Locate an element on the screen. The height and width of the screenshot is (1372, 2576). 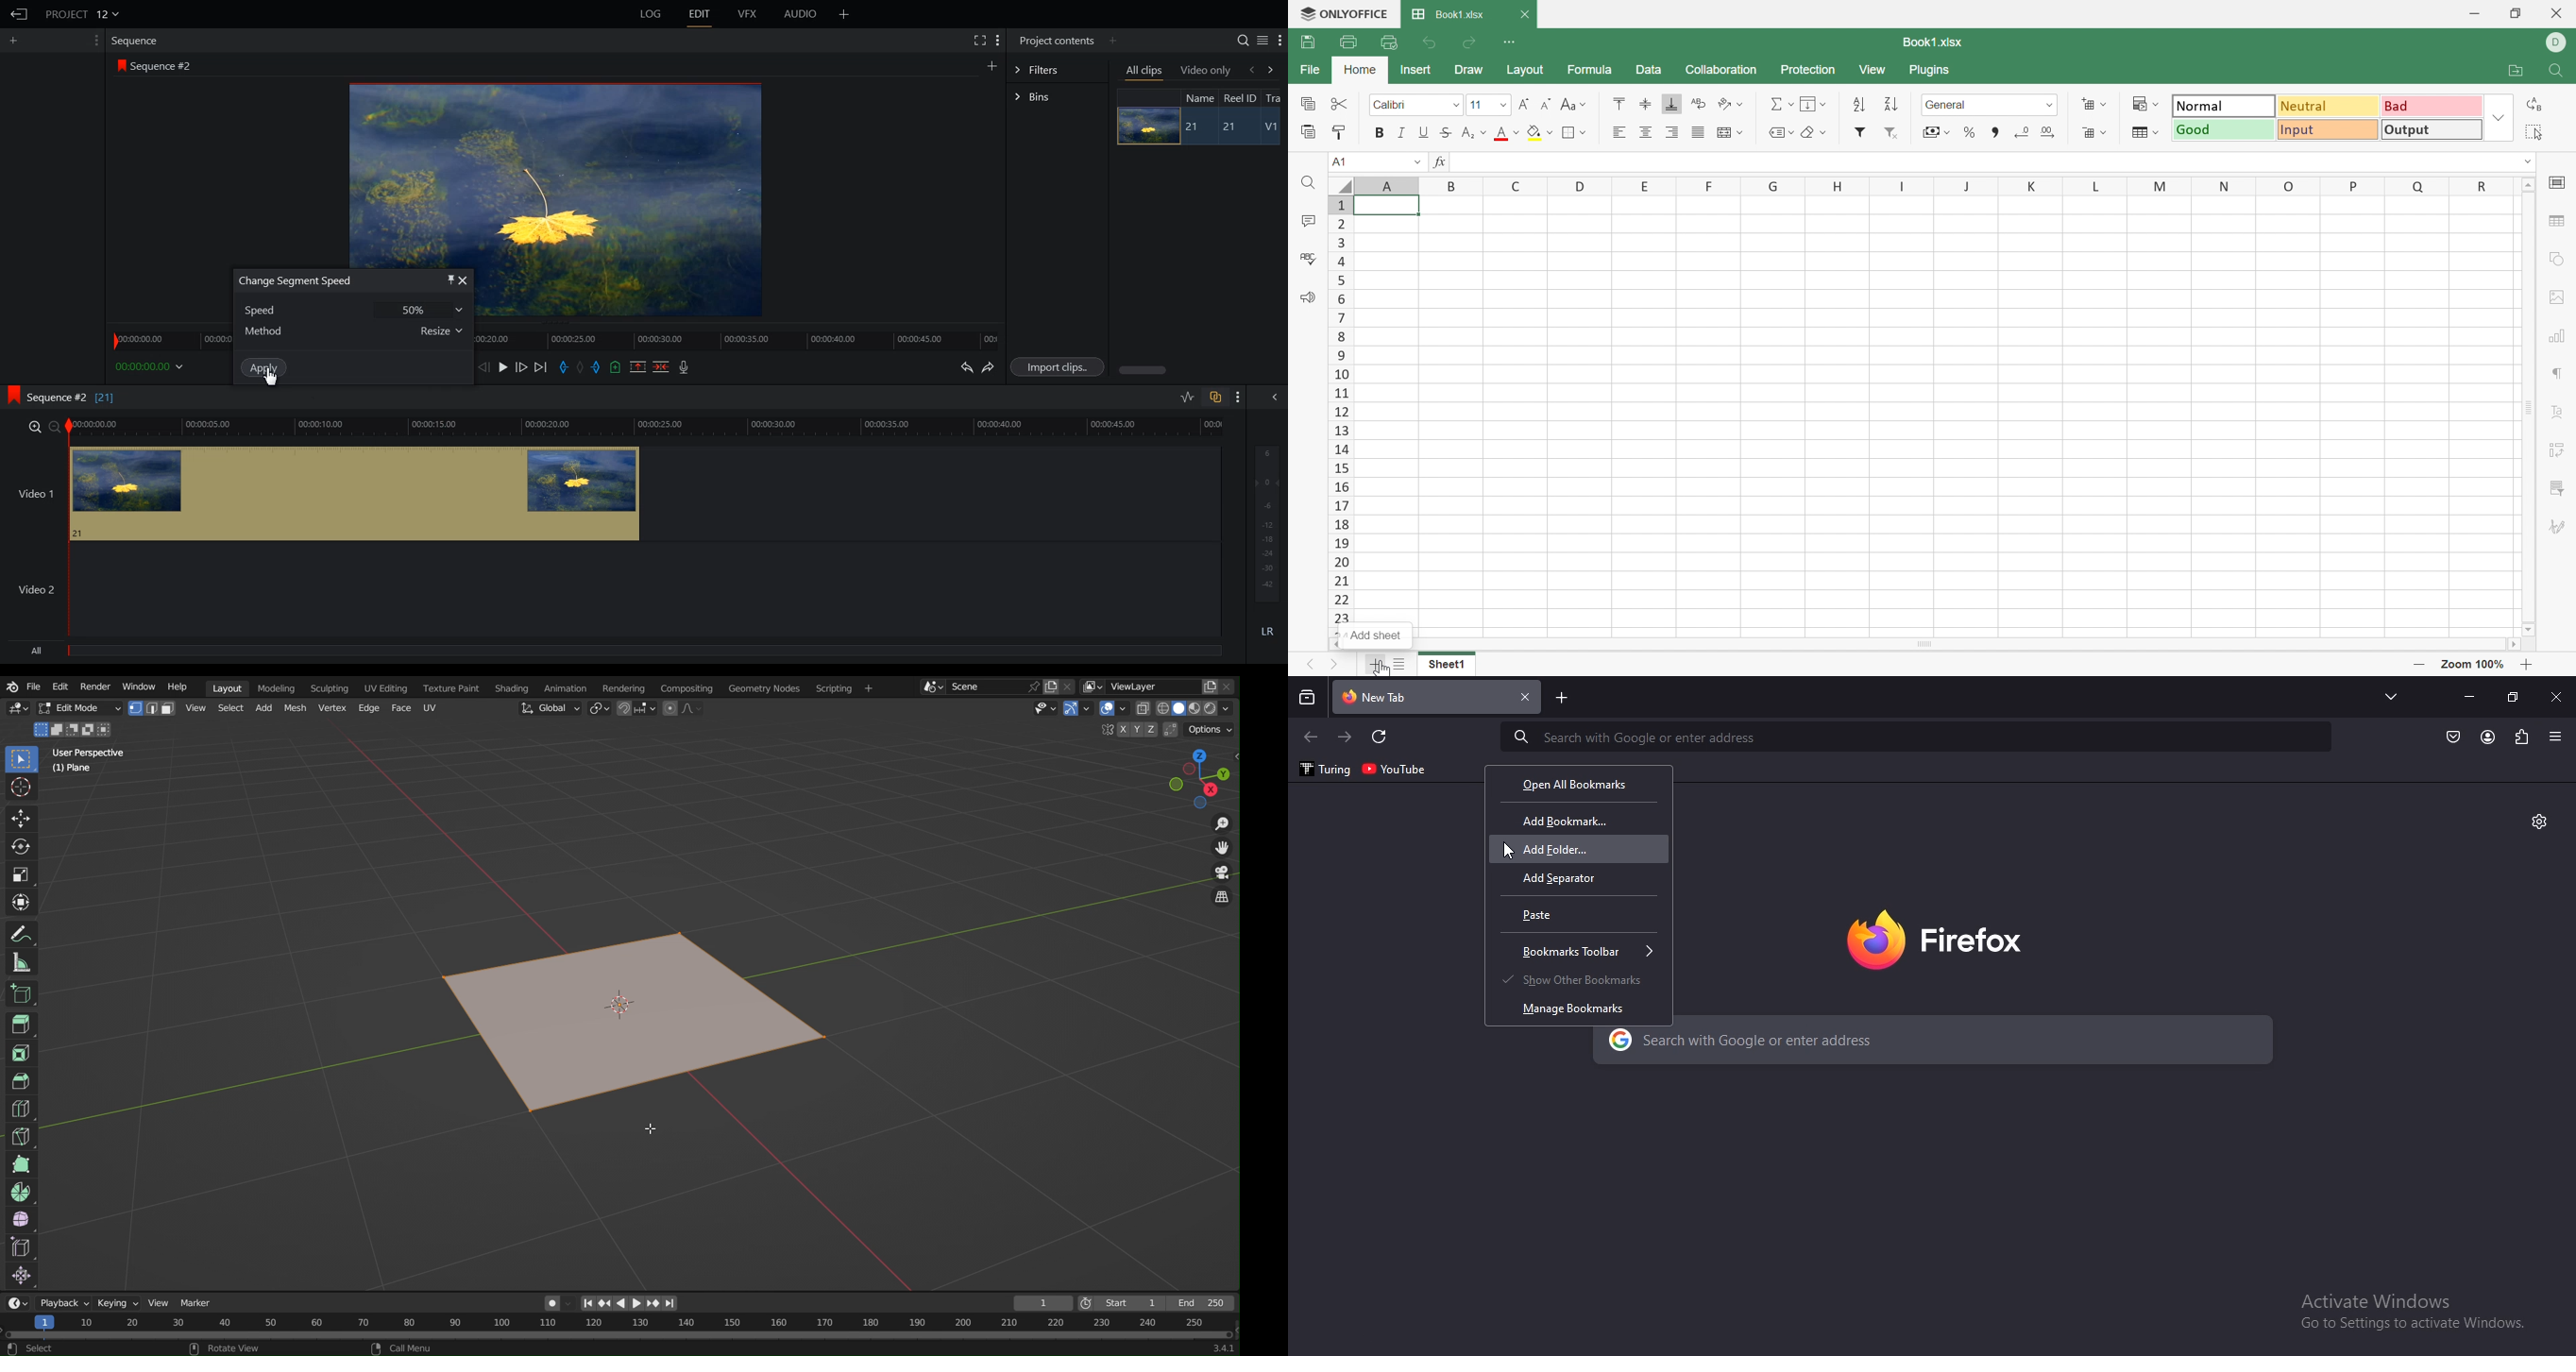
Normal is located at coordinates (2222, 106).